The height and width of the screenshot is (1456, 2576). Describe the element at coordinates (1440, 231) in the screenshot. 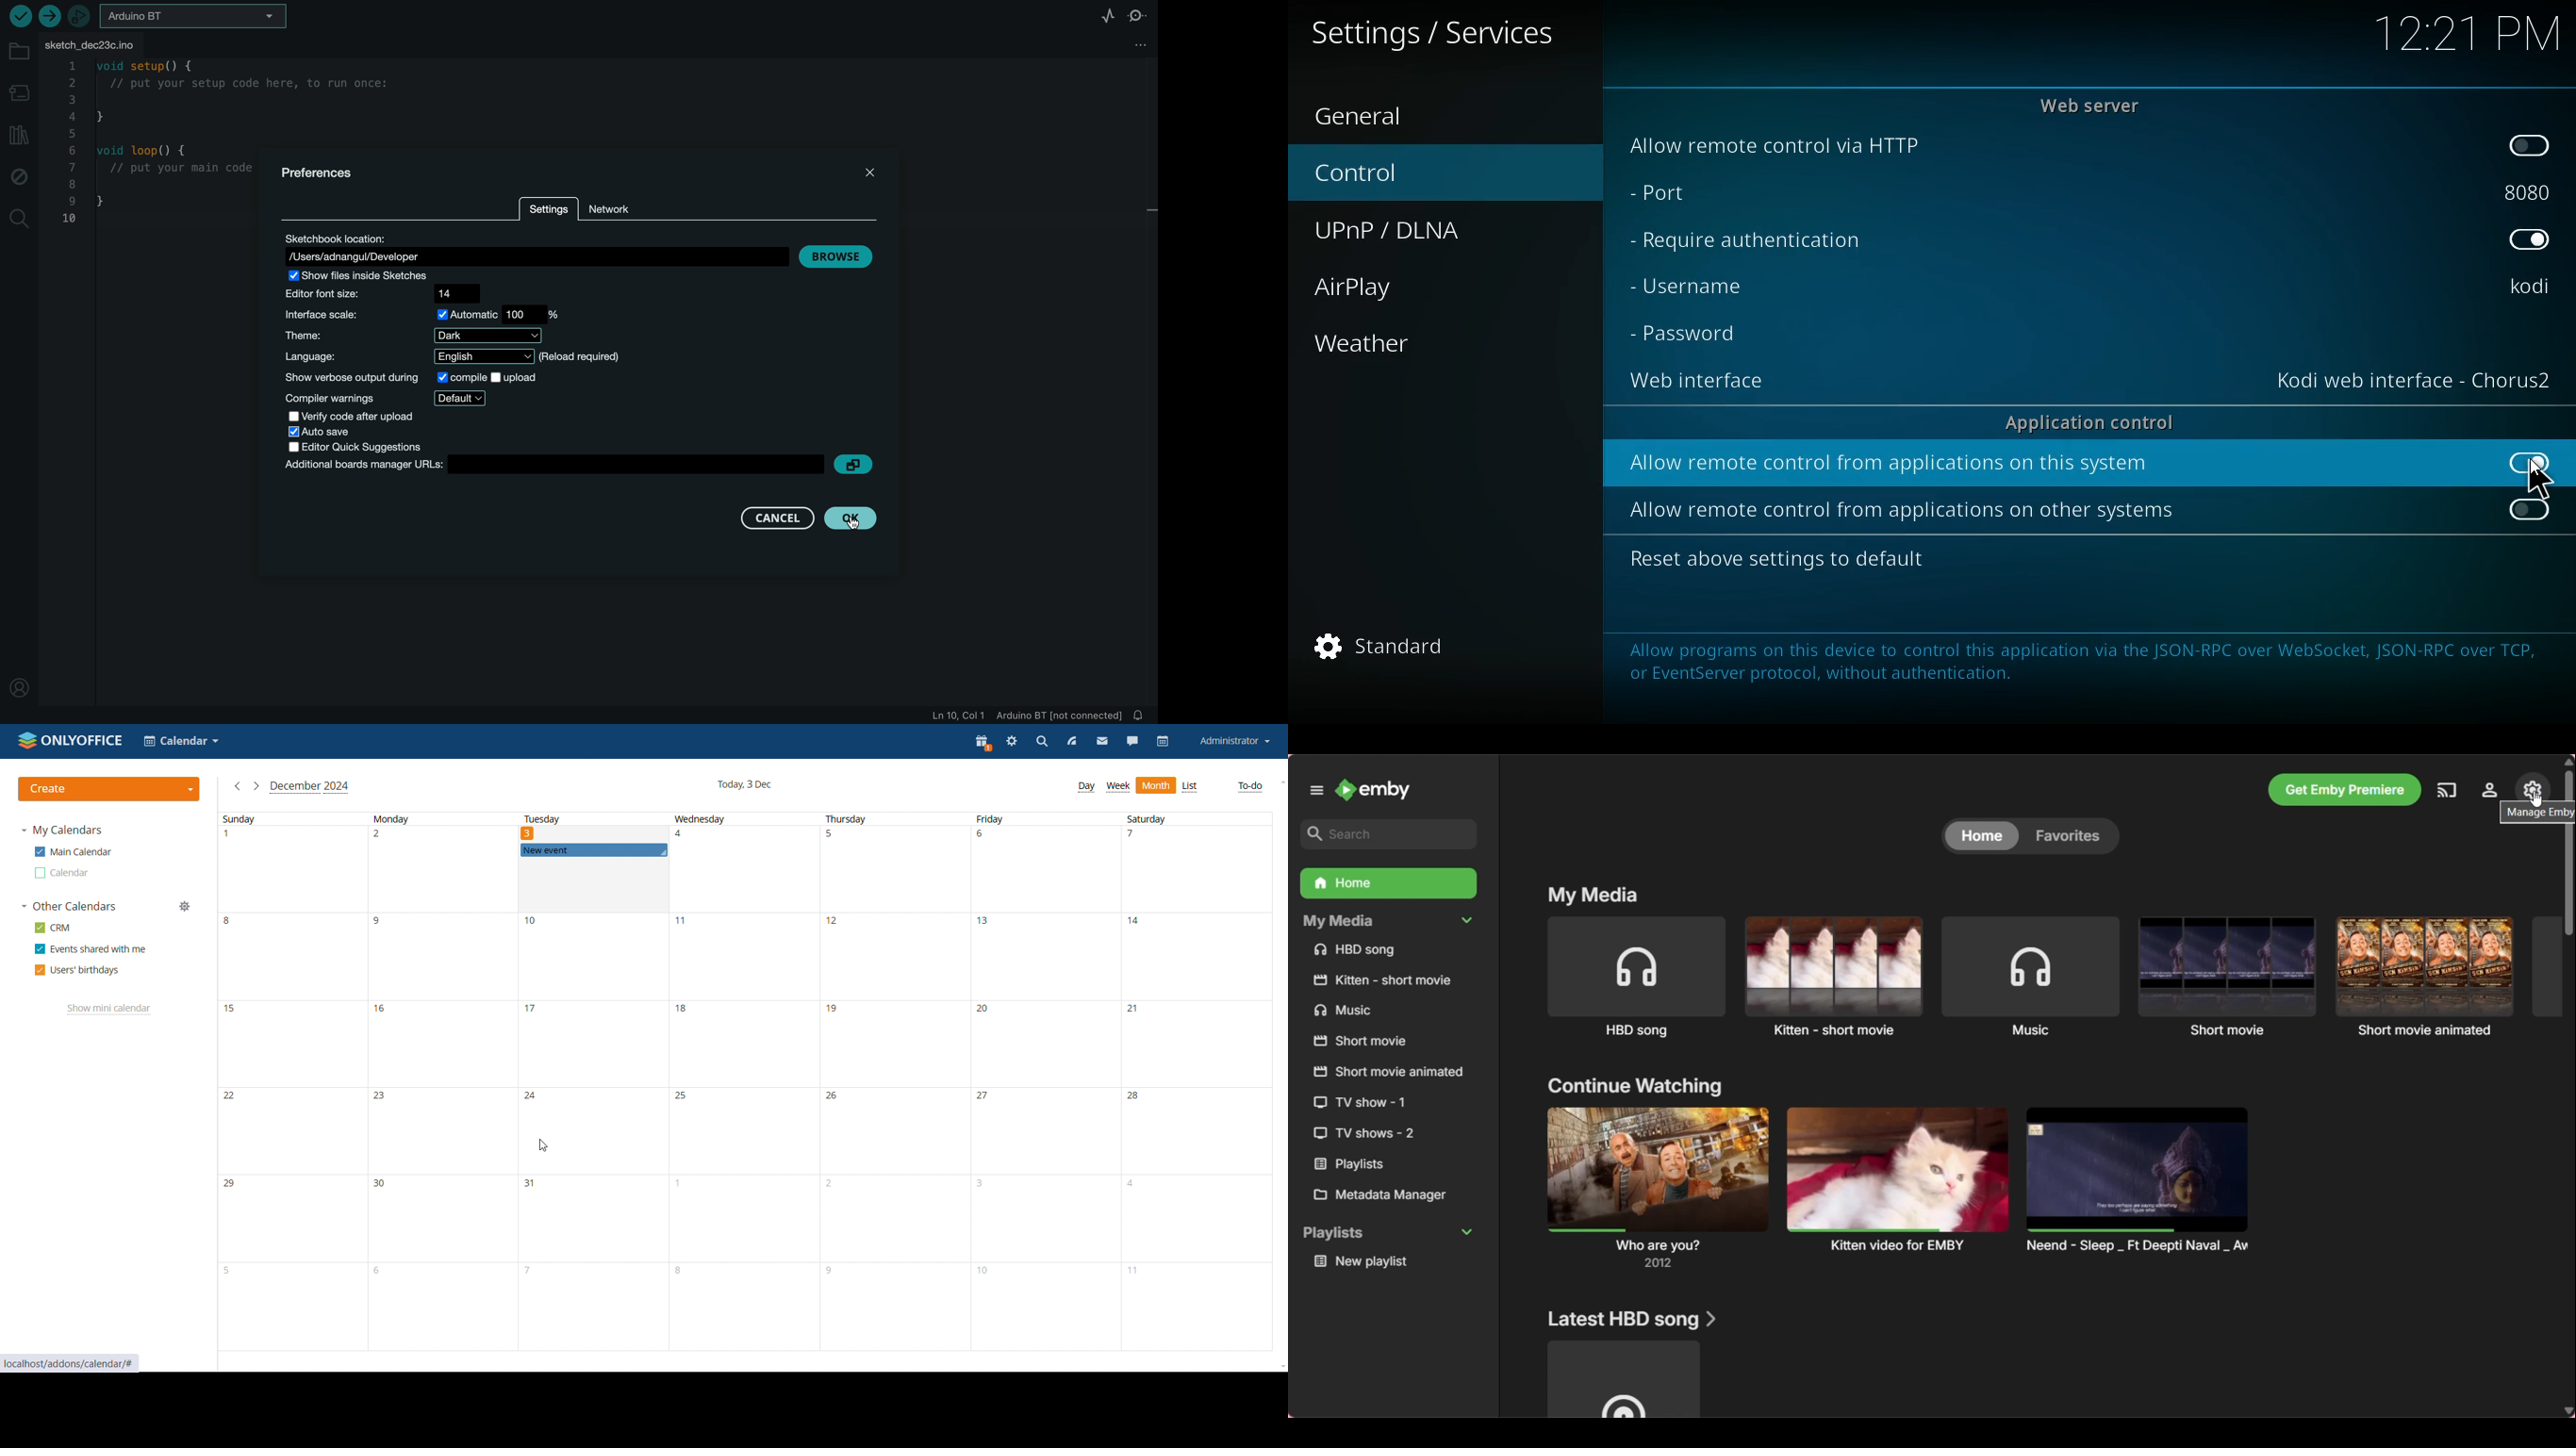

I see `upnp / dlna` at that location.